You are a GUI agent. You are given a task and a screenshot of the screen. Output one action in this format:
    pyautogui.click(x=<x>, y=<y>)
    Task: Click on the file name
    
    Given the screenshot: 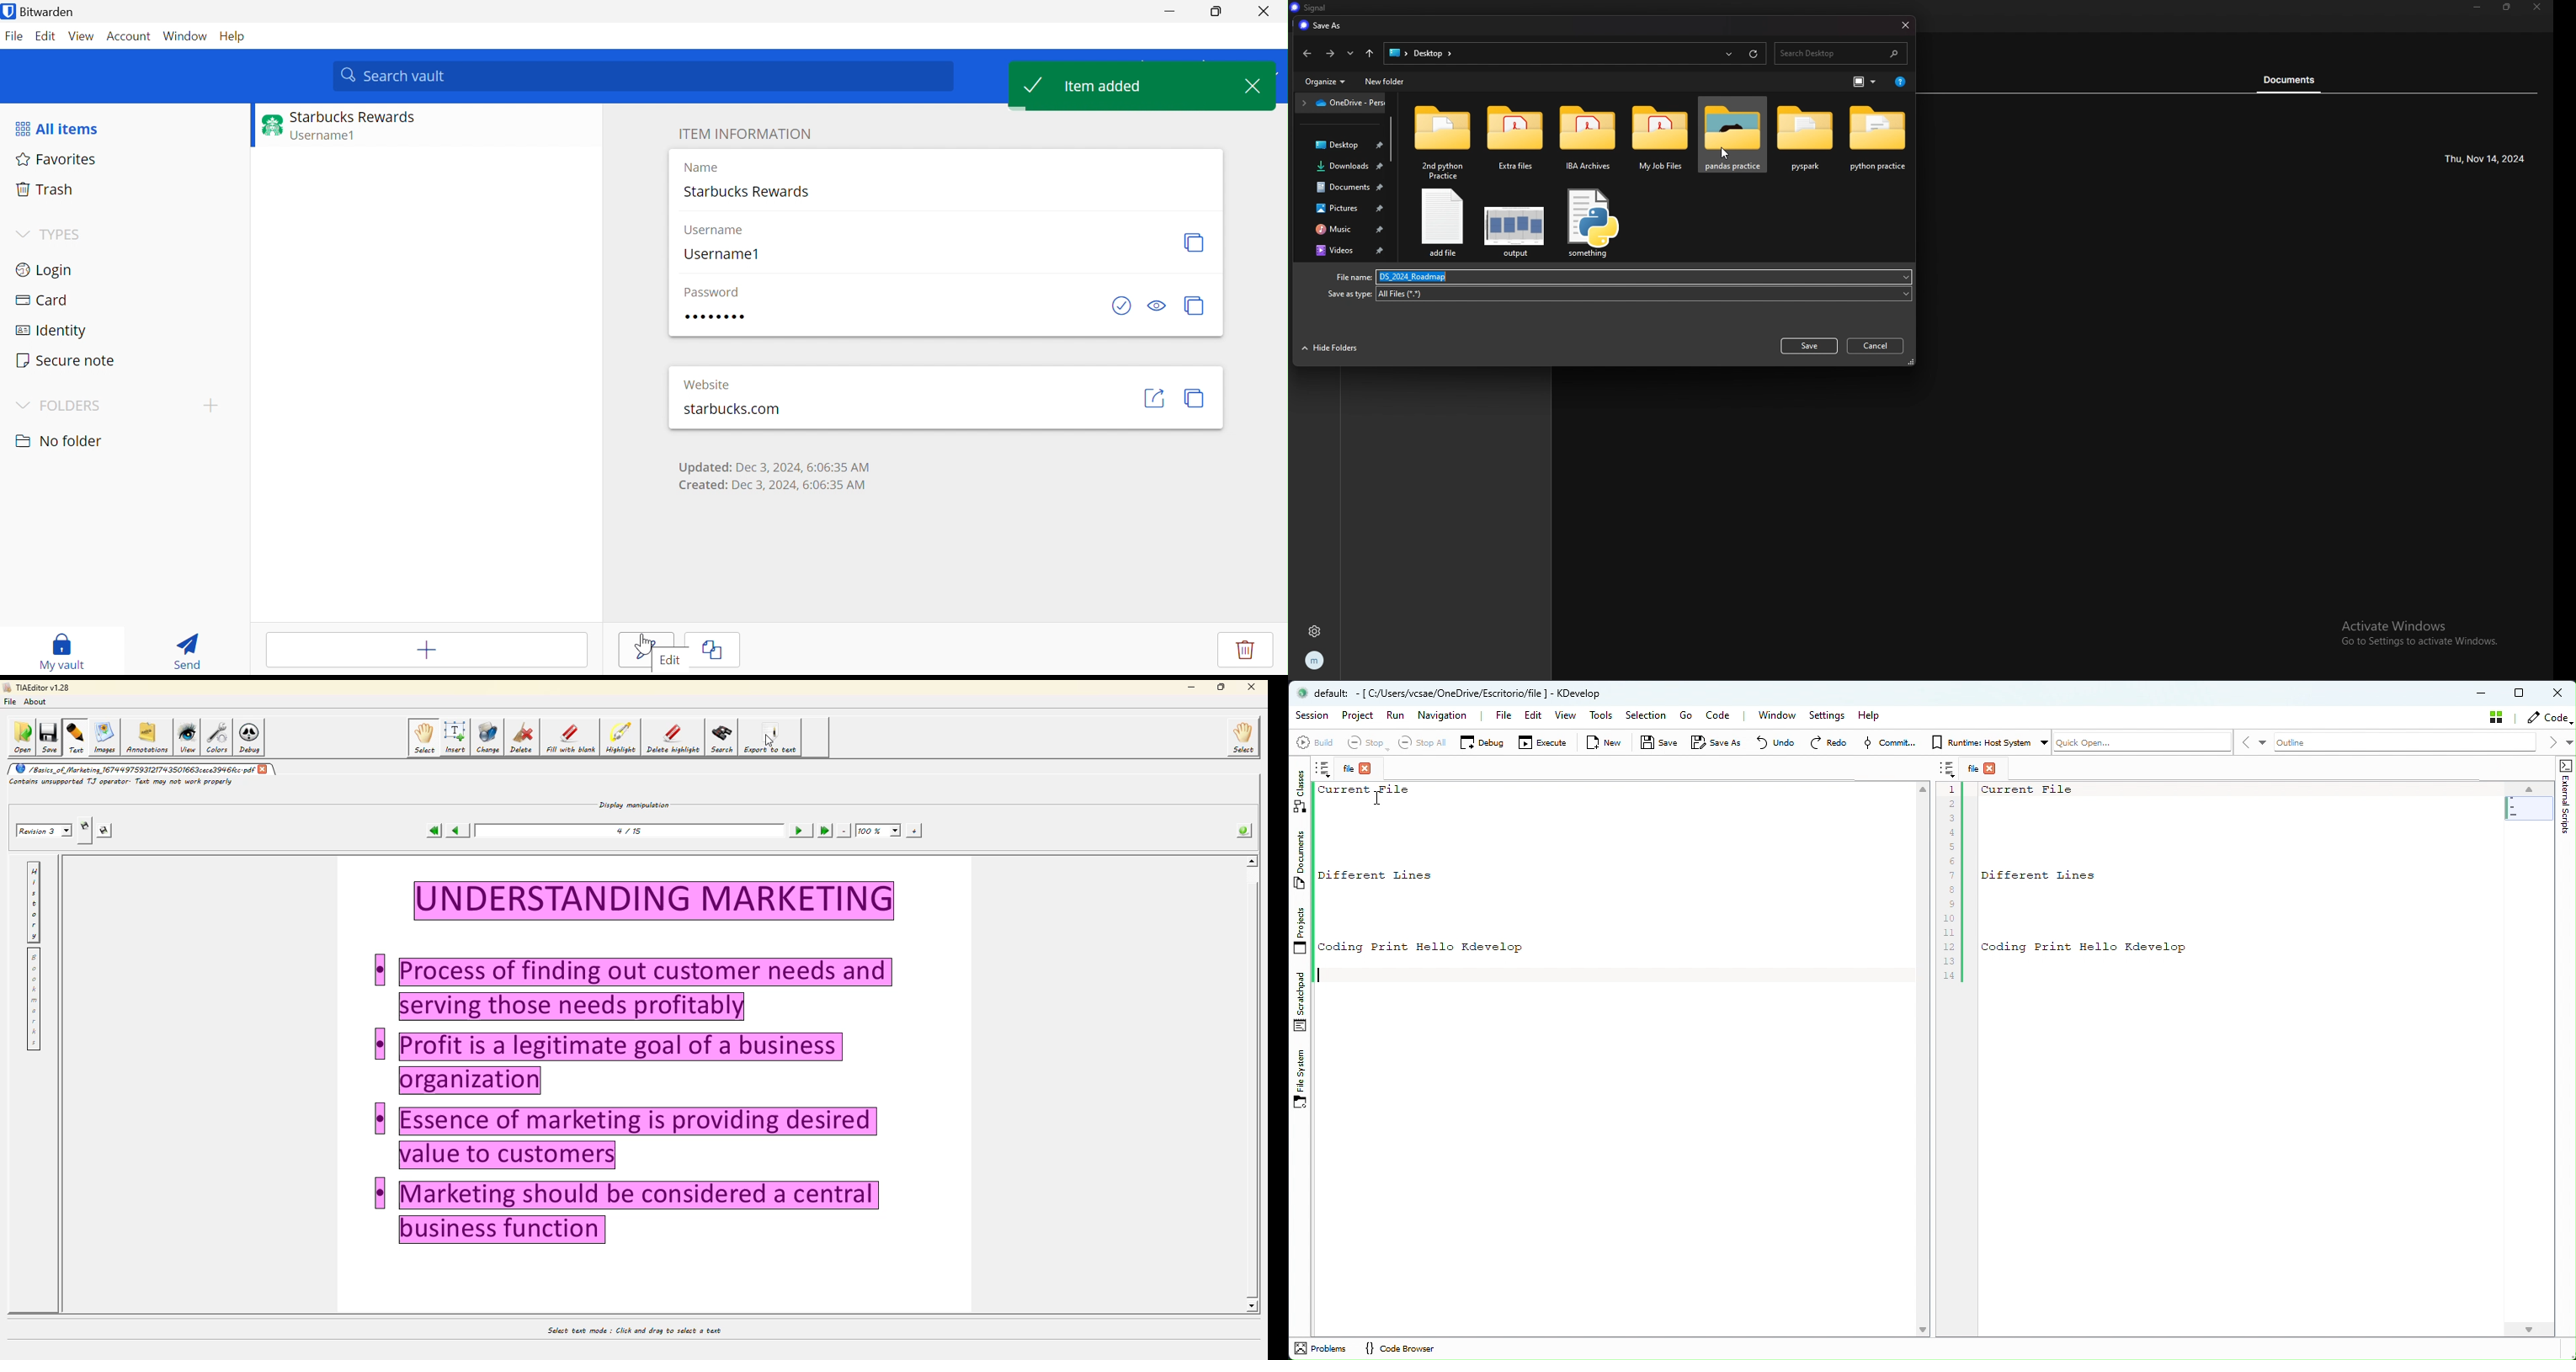 What is the action you would take?
    pyautogui.click(x=1620, y=277)
    